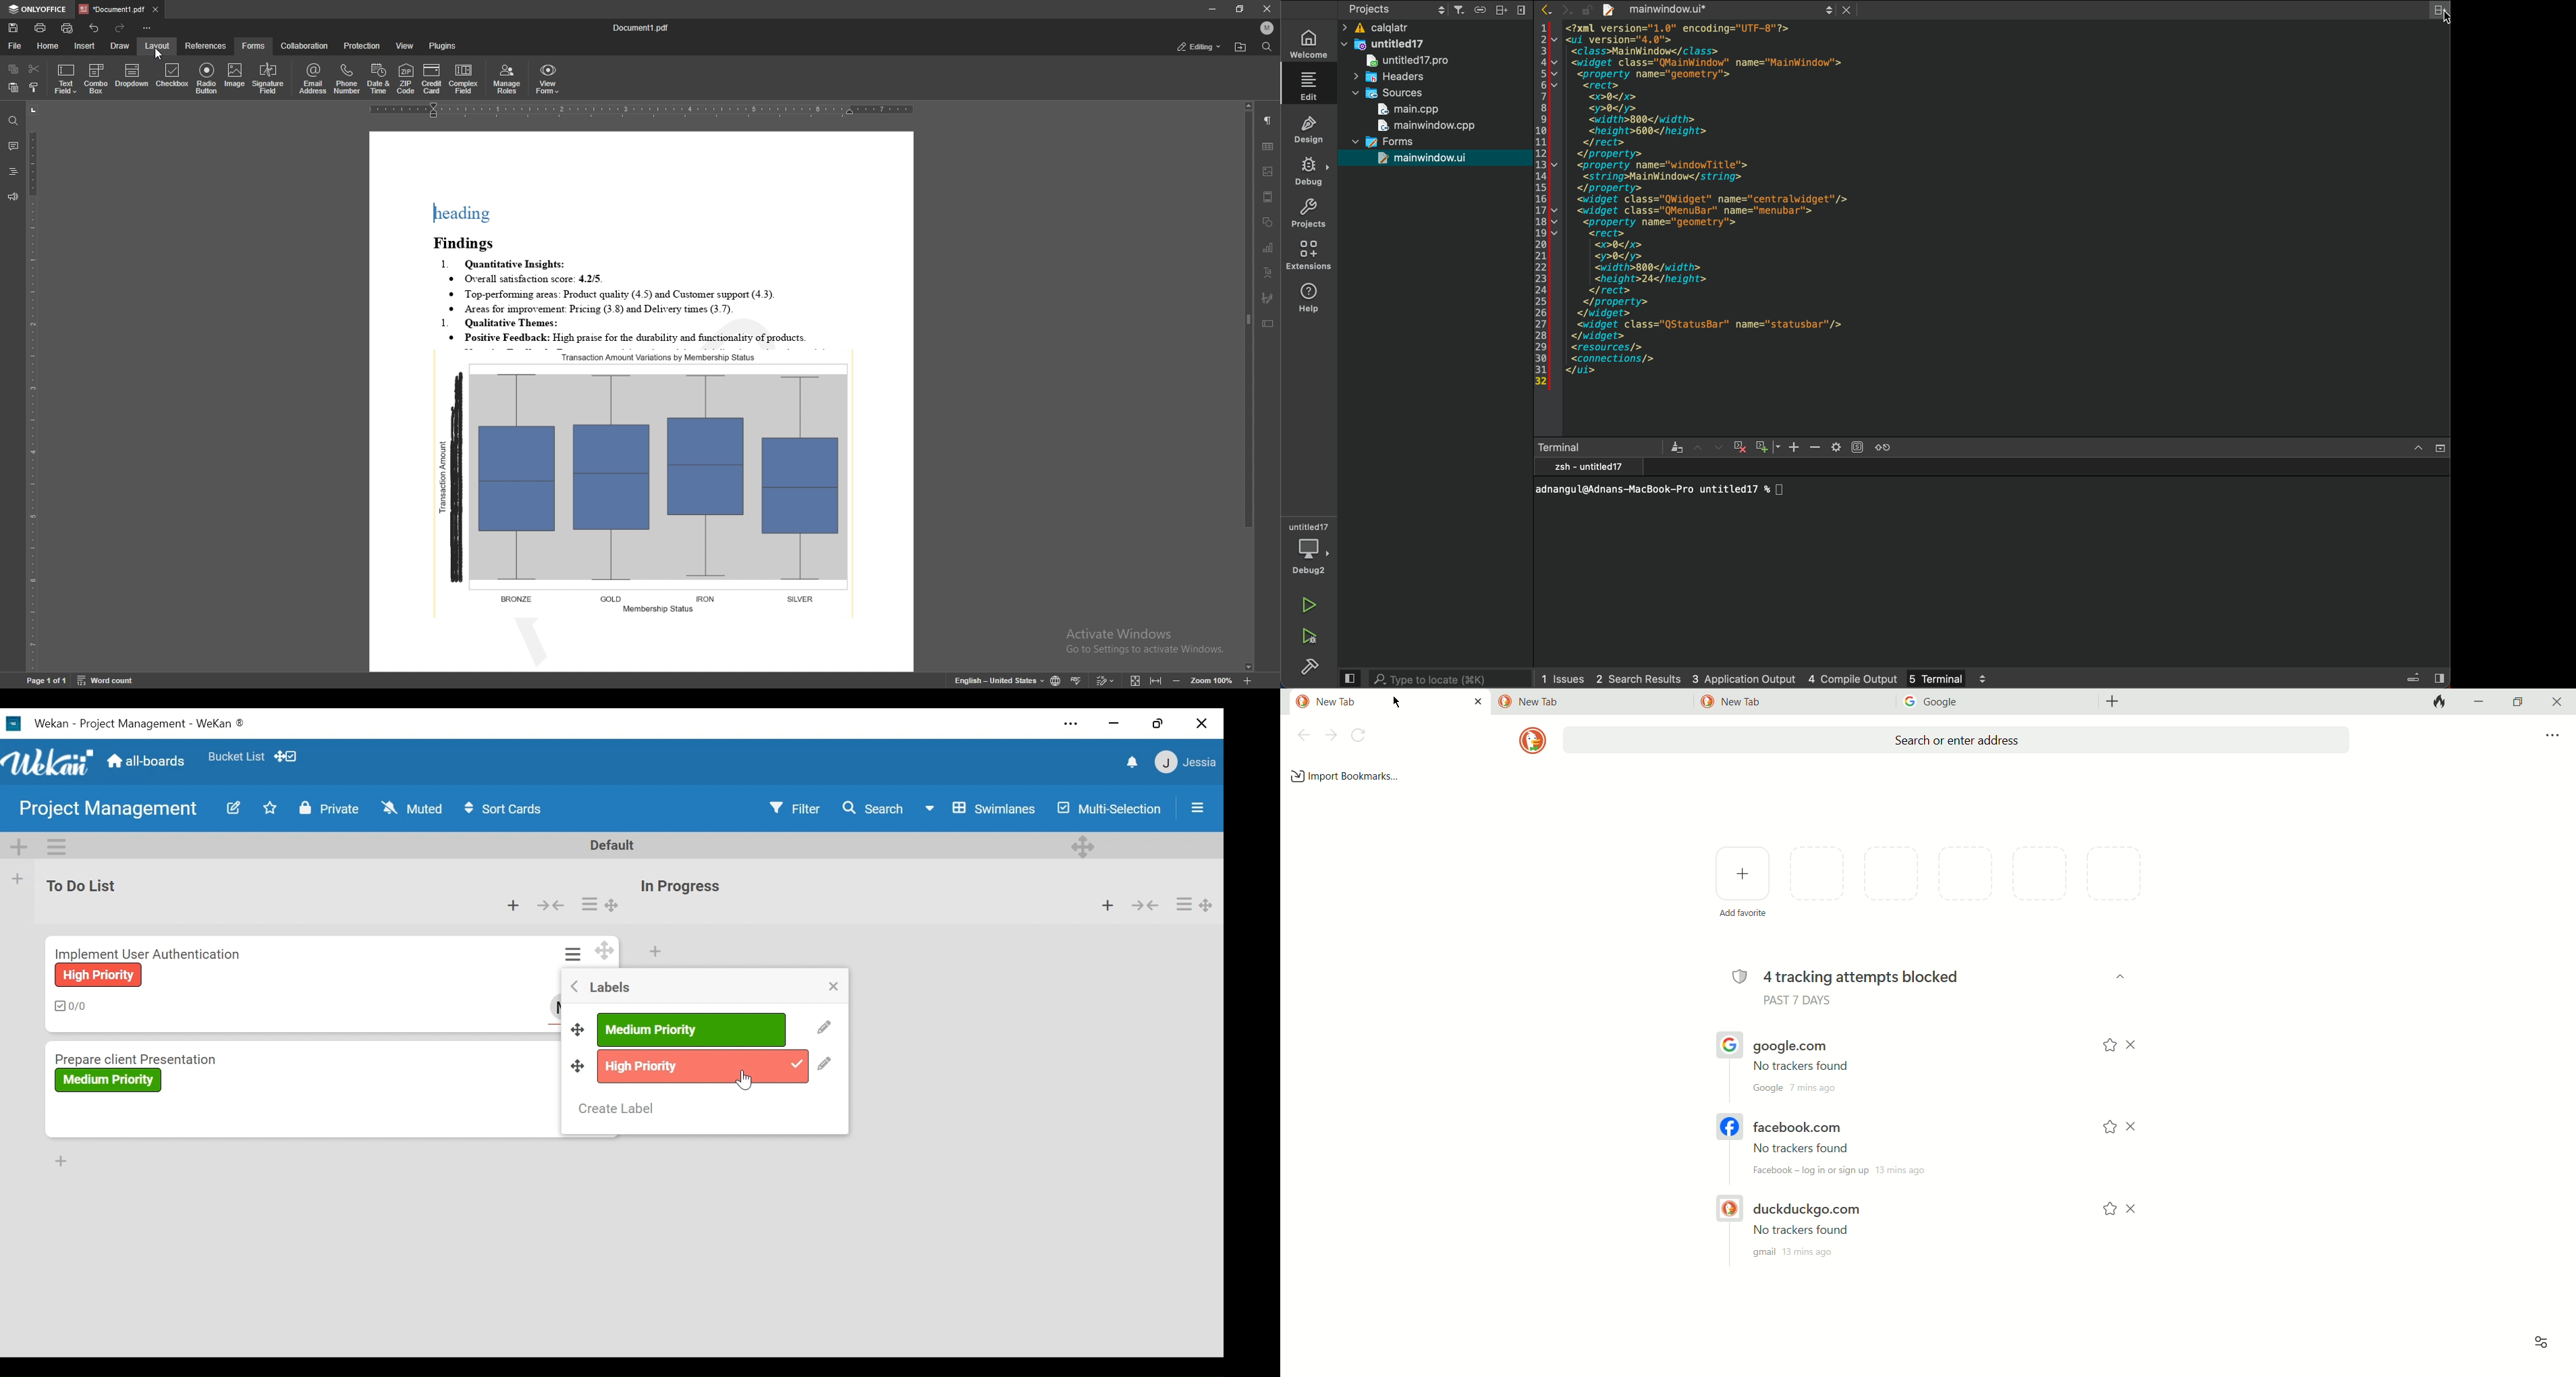 Image resolution: width=2576 pixels, height=1400 pixels. I want to click on tab, so click(113, 8).